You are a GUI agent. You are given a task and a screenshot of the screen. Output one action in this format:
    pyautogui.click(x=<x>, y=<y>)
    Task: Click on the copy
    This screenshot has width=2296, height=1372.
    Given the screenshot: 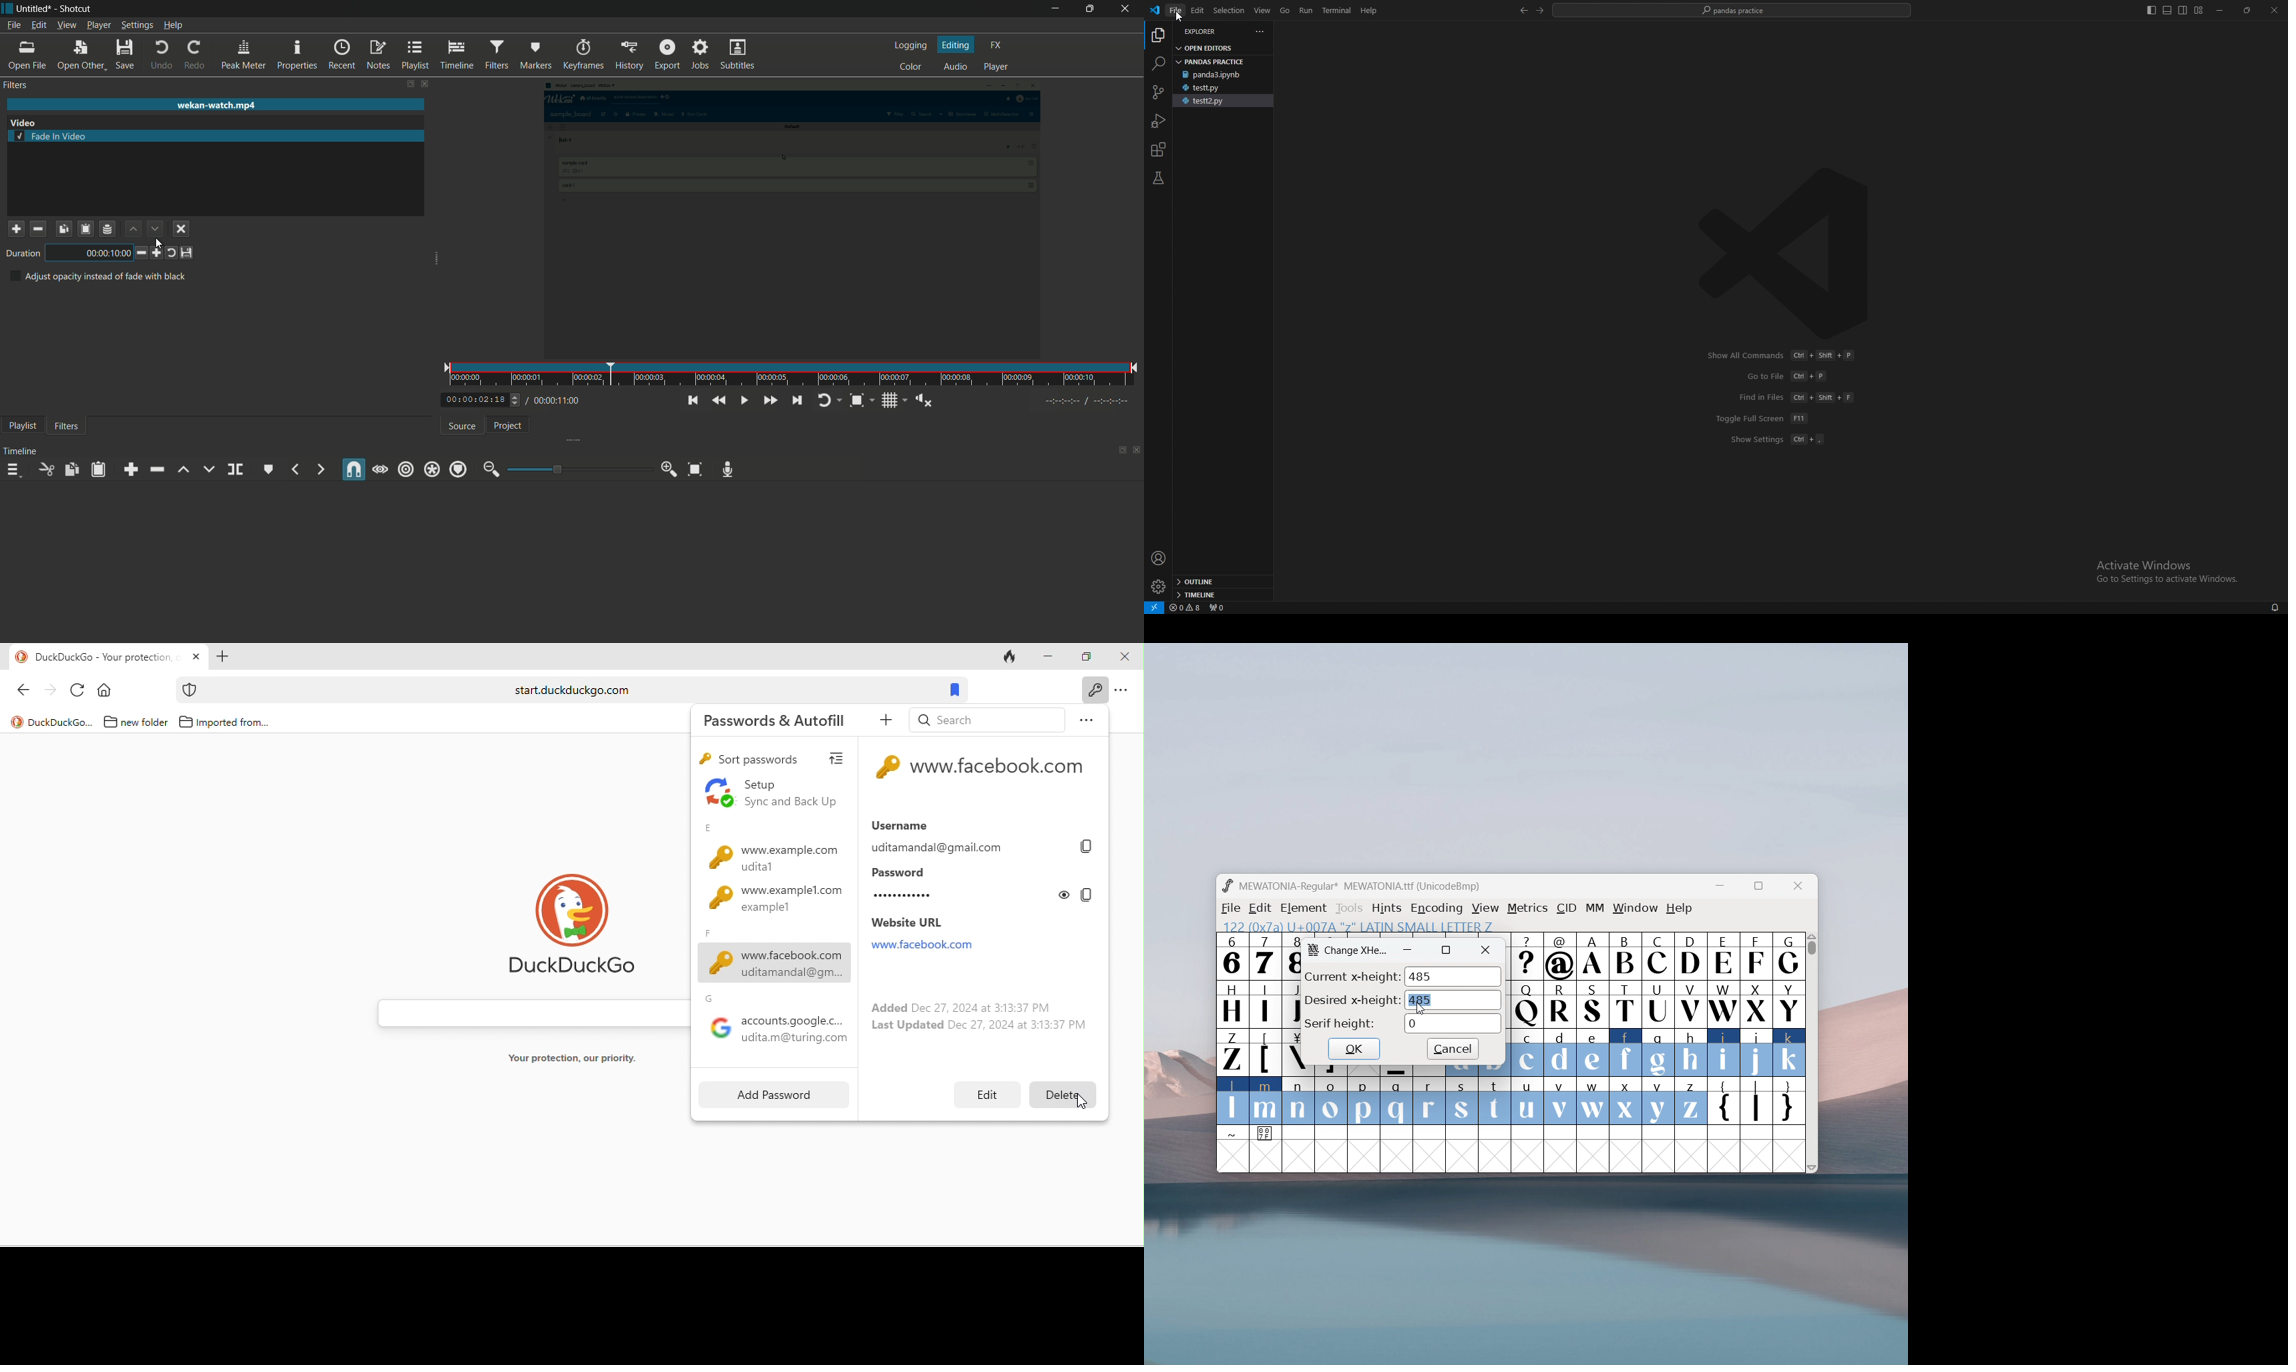 What is the action you would take?
    pyautogui.click(x=1085, y=895)
    